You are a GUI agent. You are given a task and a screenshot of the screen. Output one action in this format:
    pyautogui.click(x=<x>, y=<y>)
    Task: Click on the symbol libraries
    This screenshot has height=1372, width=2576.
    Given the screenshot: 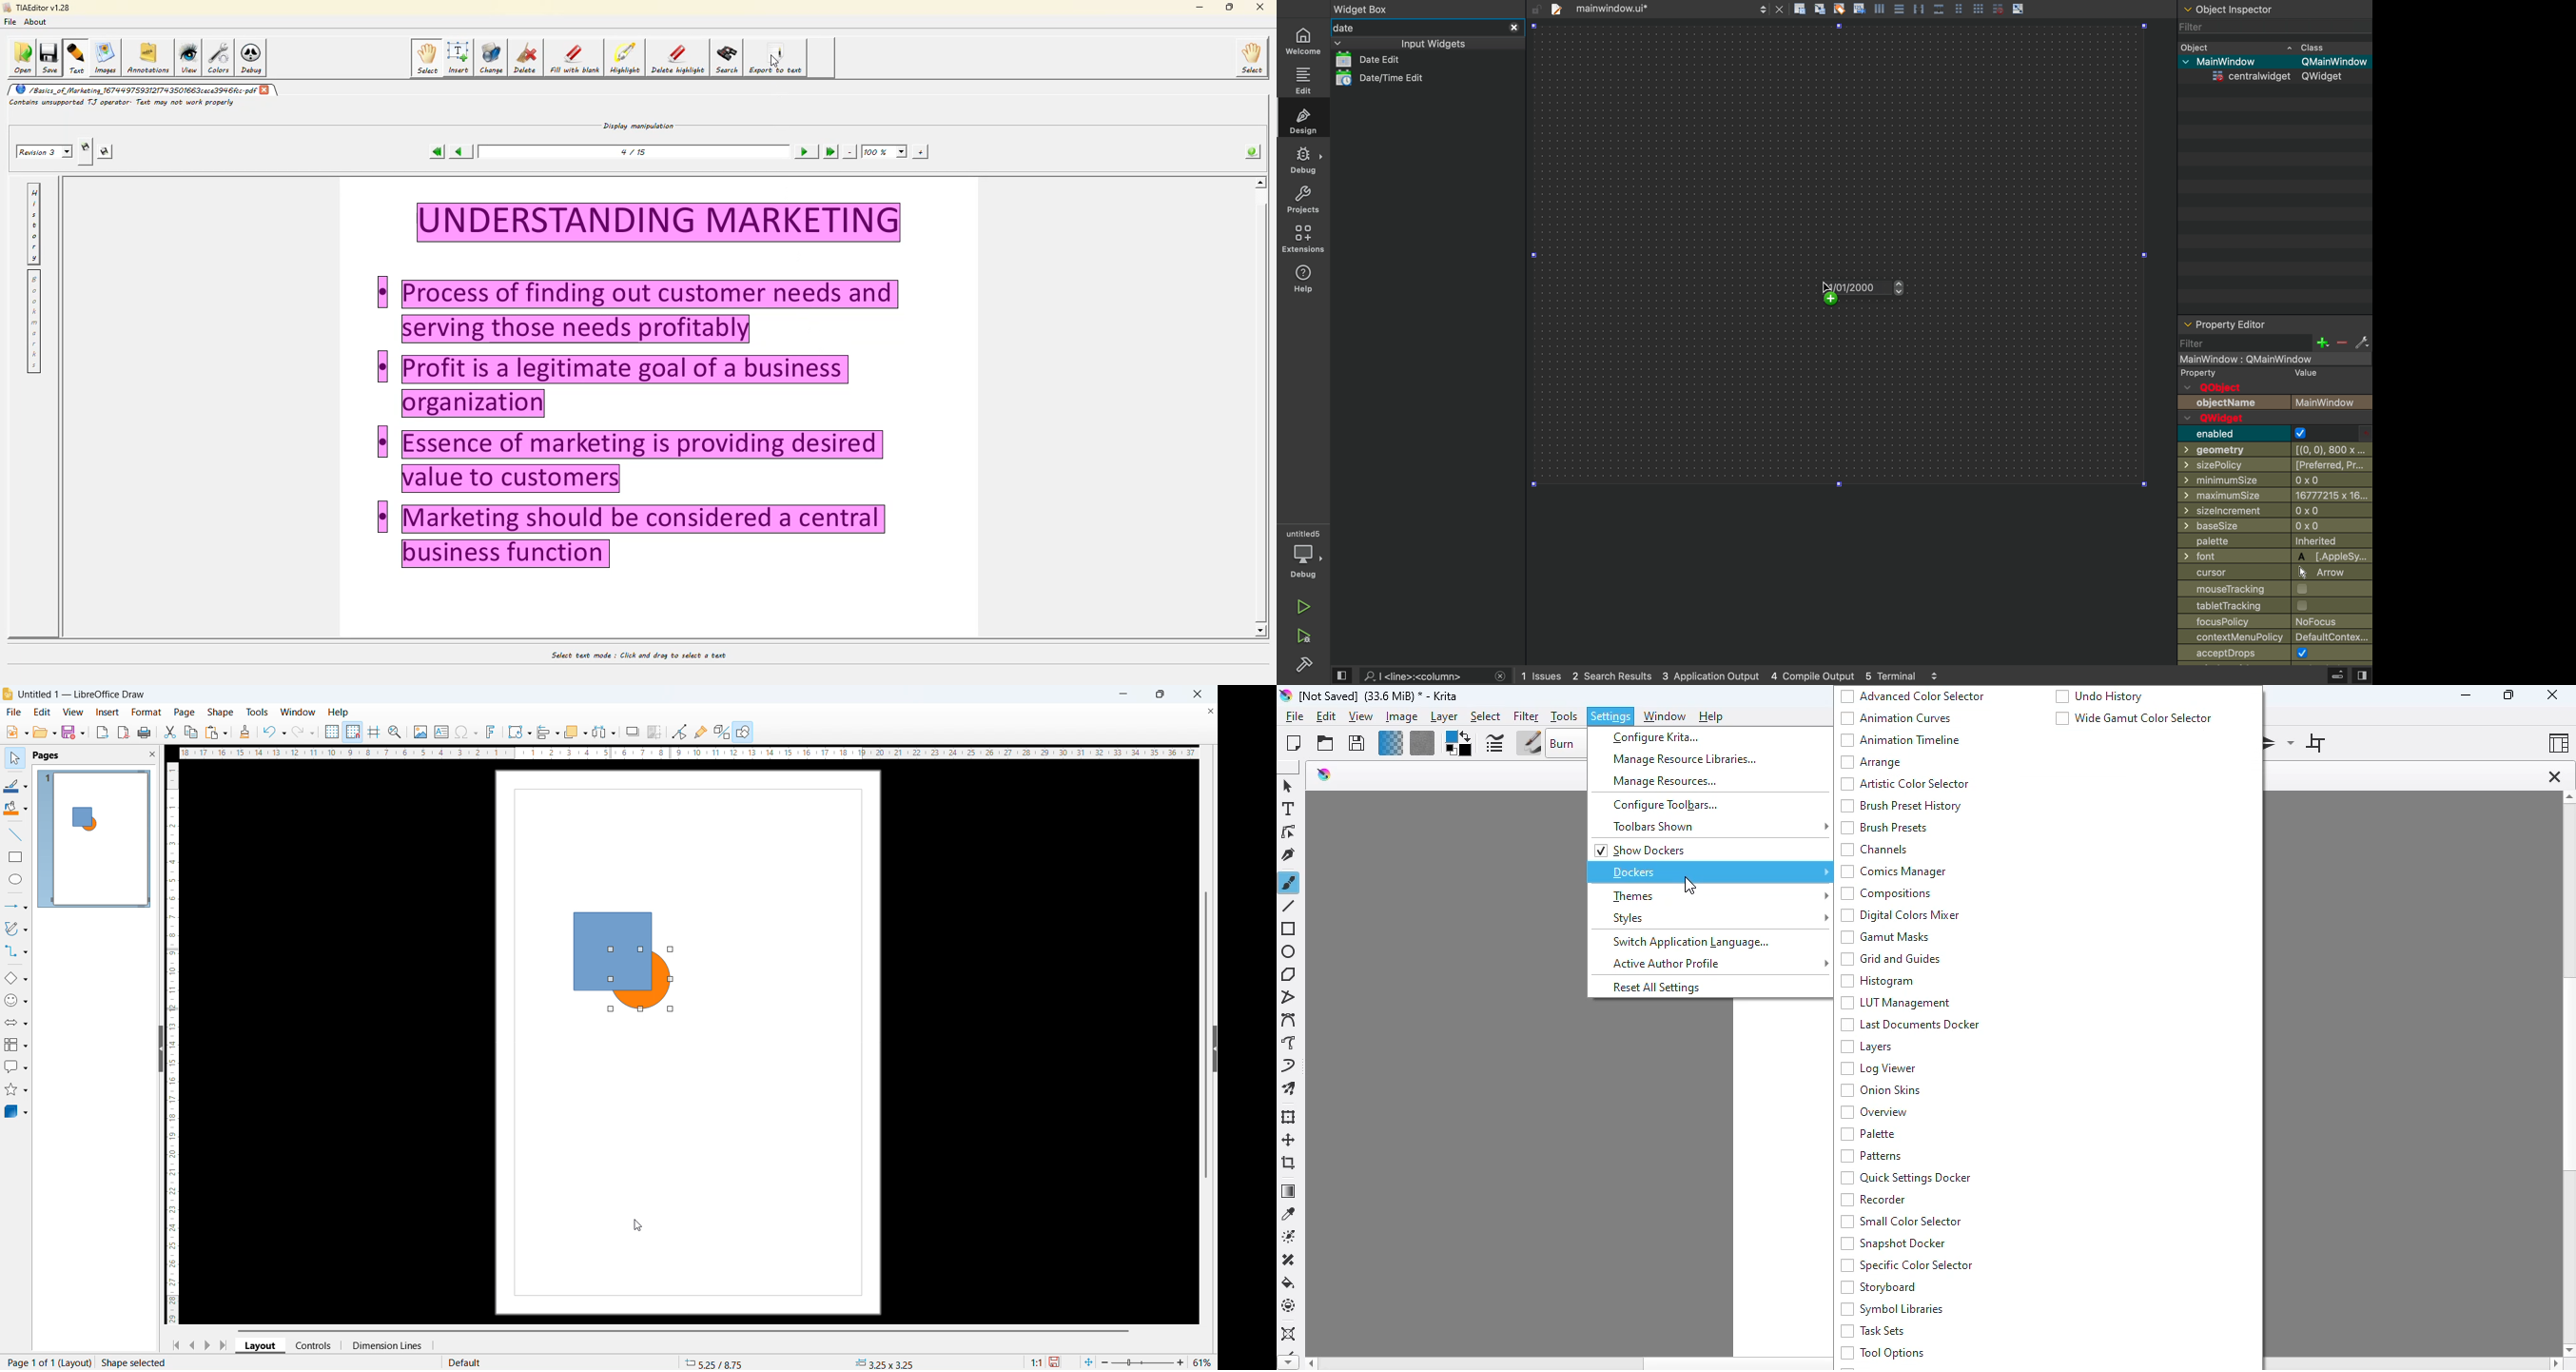 What is the action you would take?
    pyautogui.click(x=1890, y=1308)
    